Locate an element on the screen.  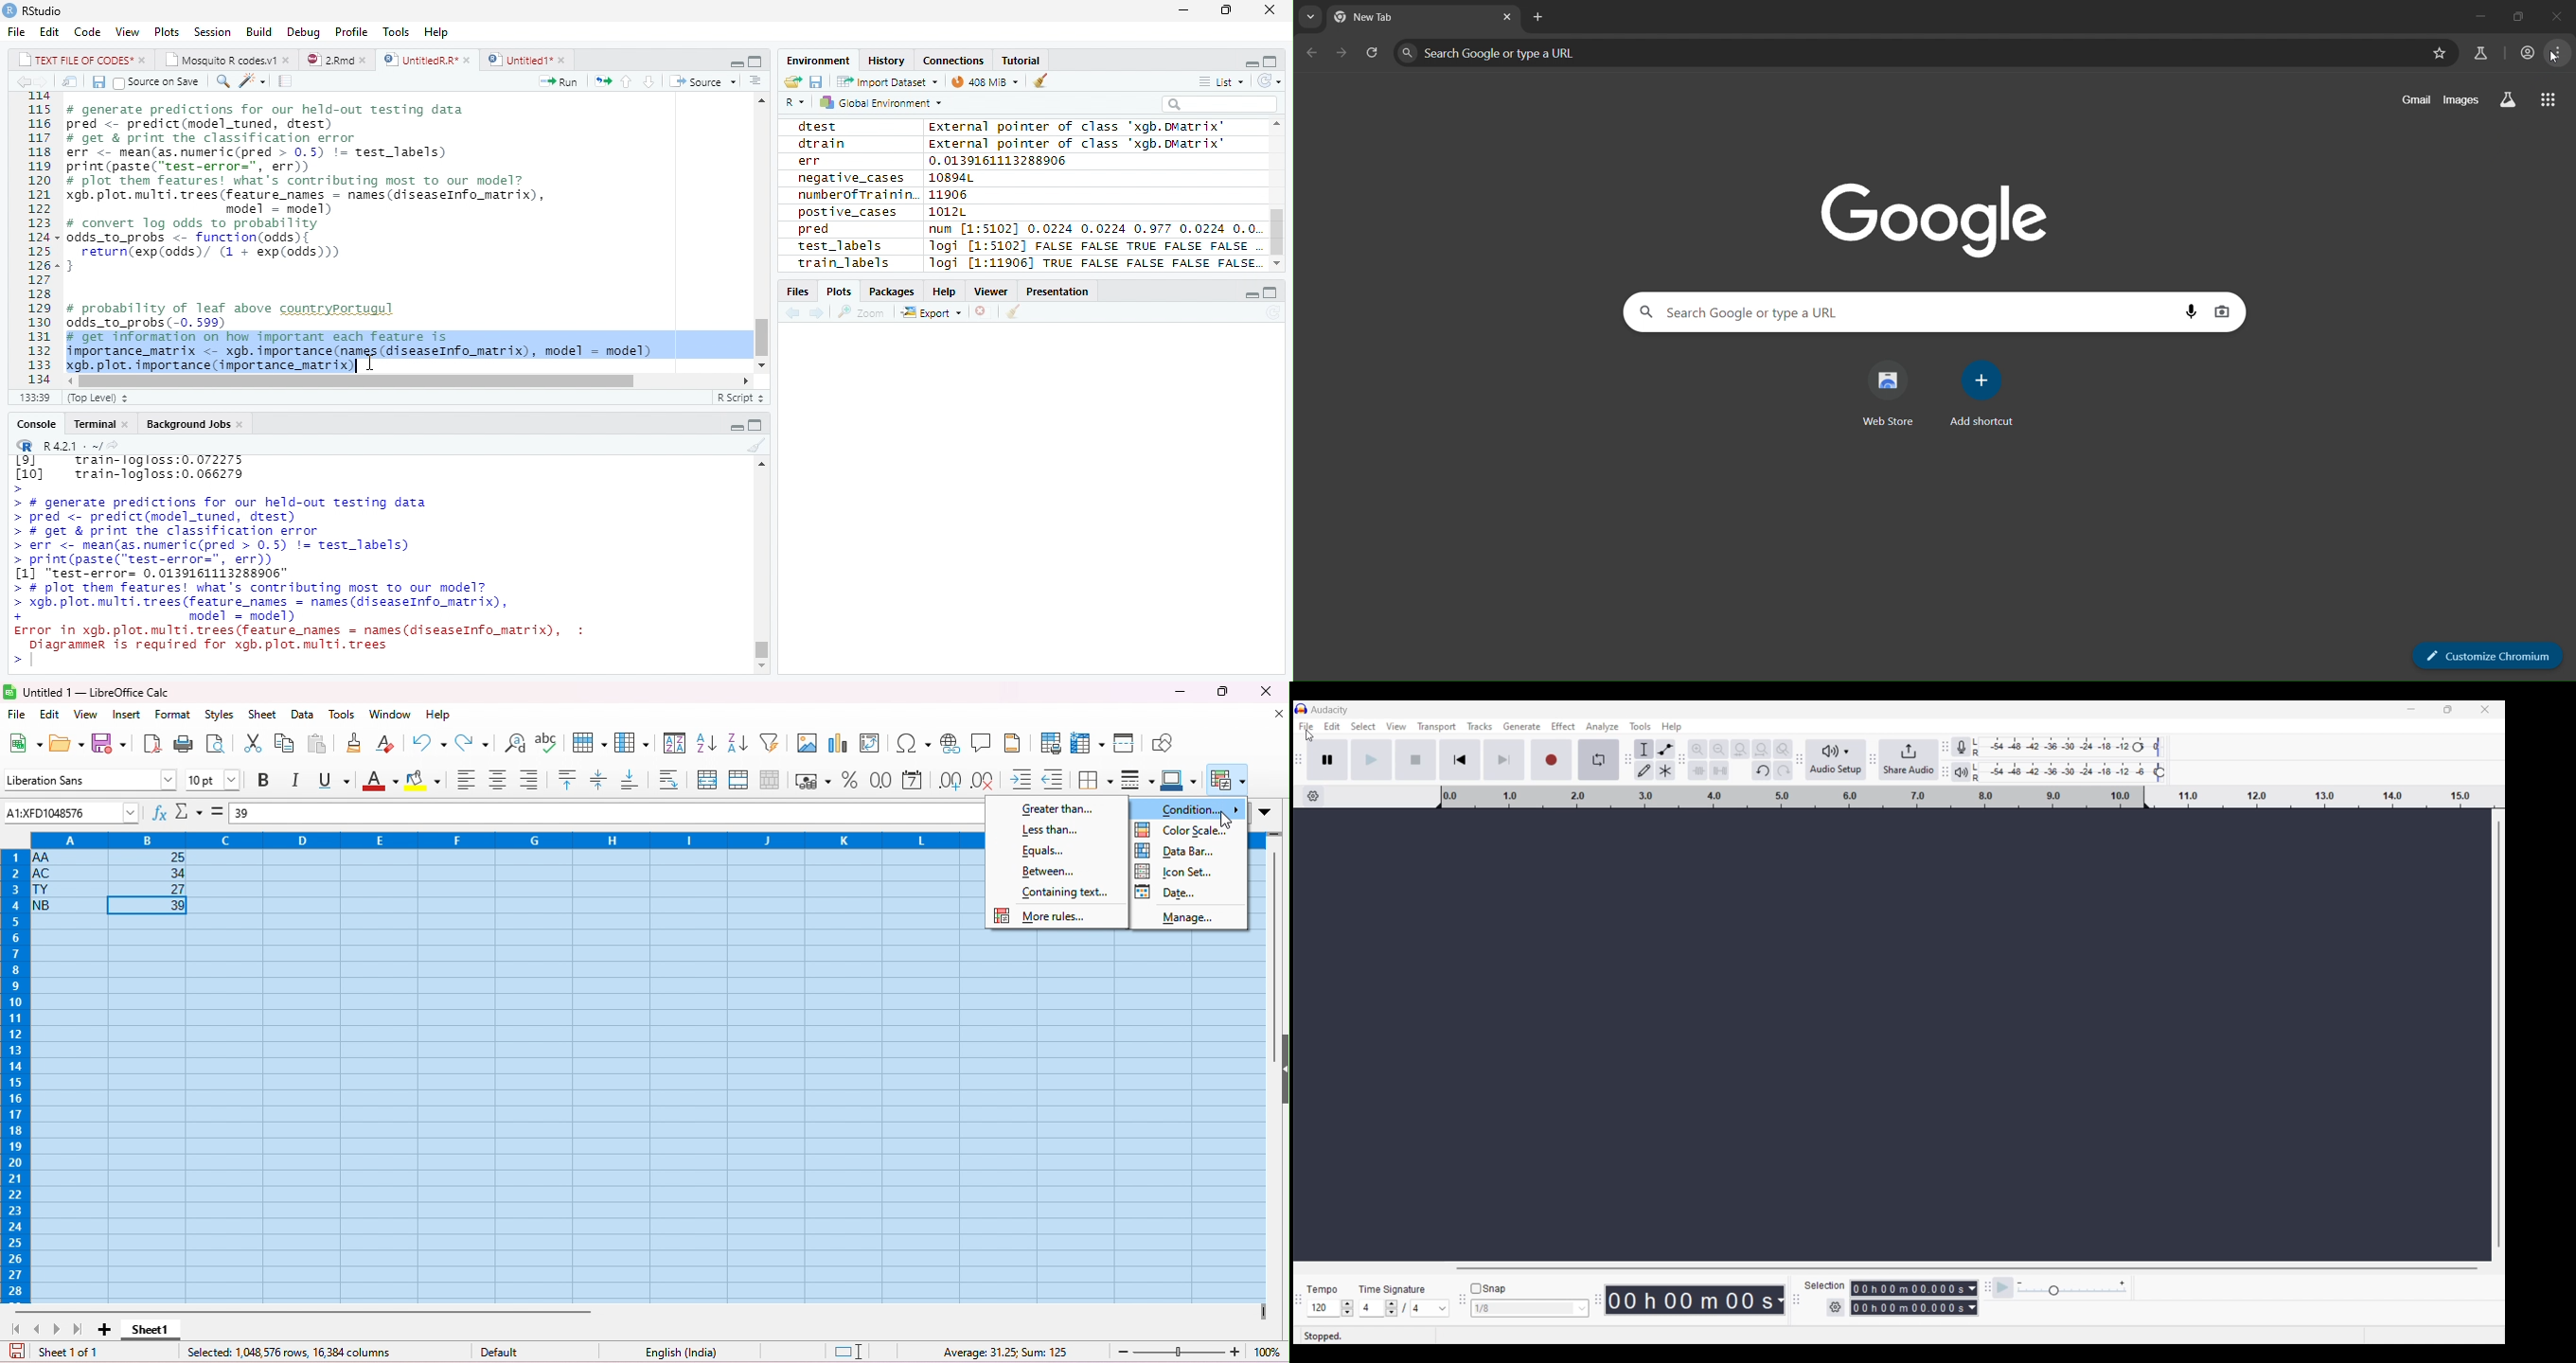
Slider to change playback speed is located at coordinates (2071, 1292).